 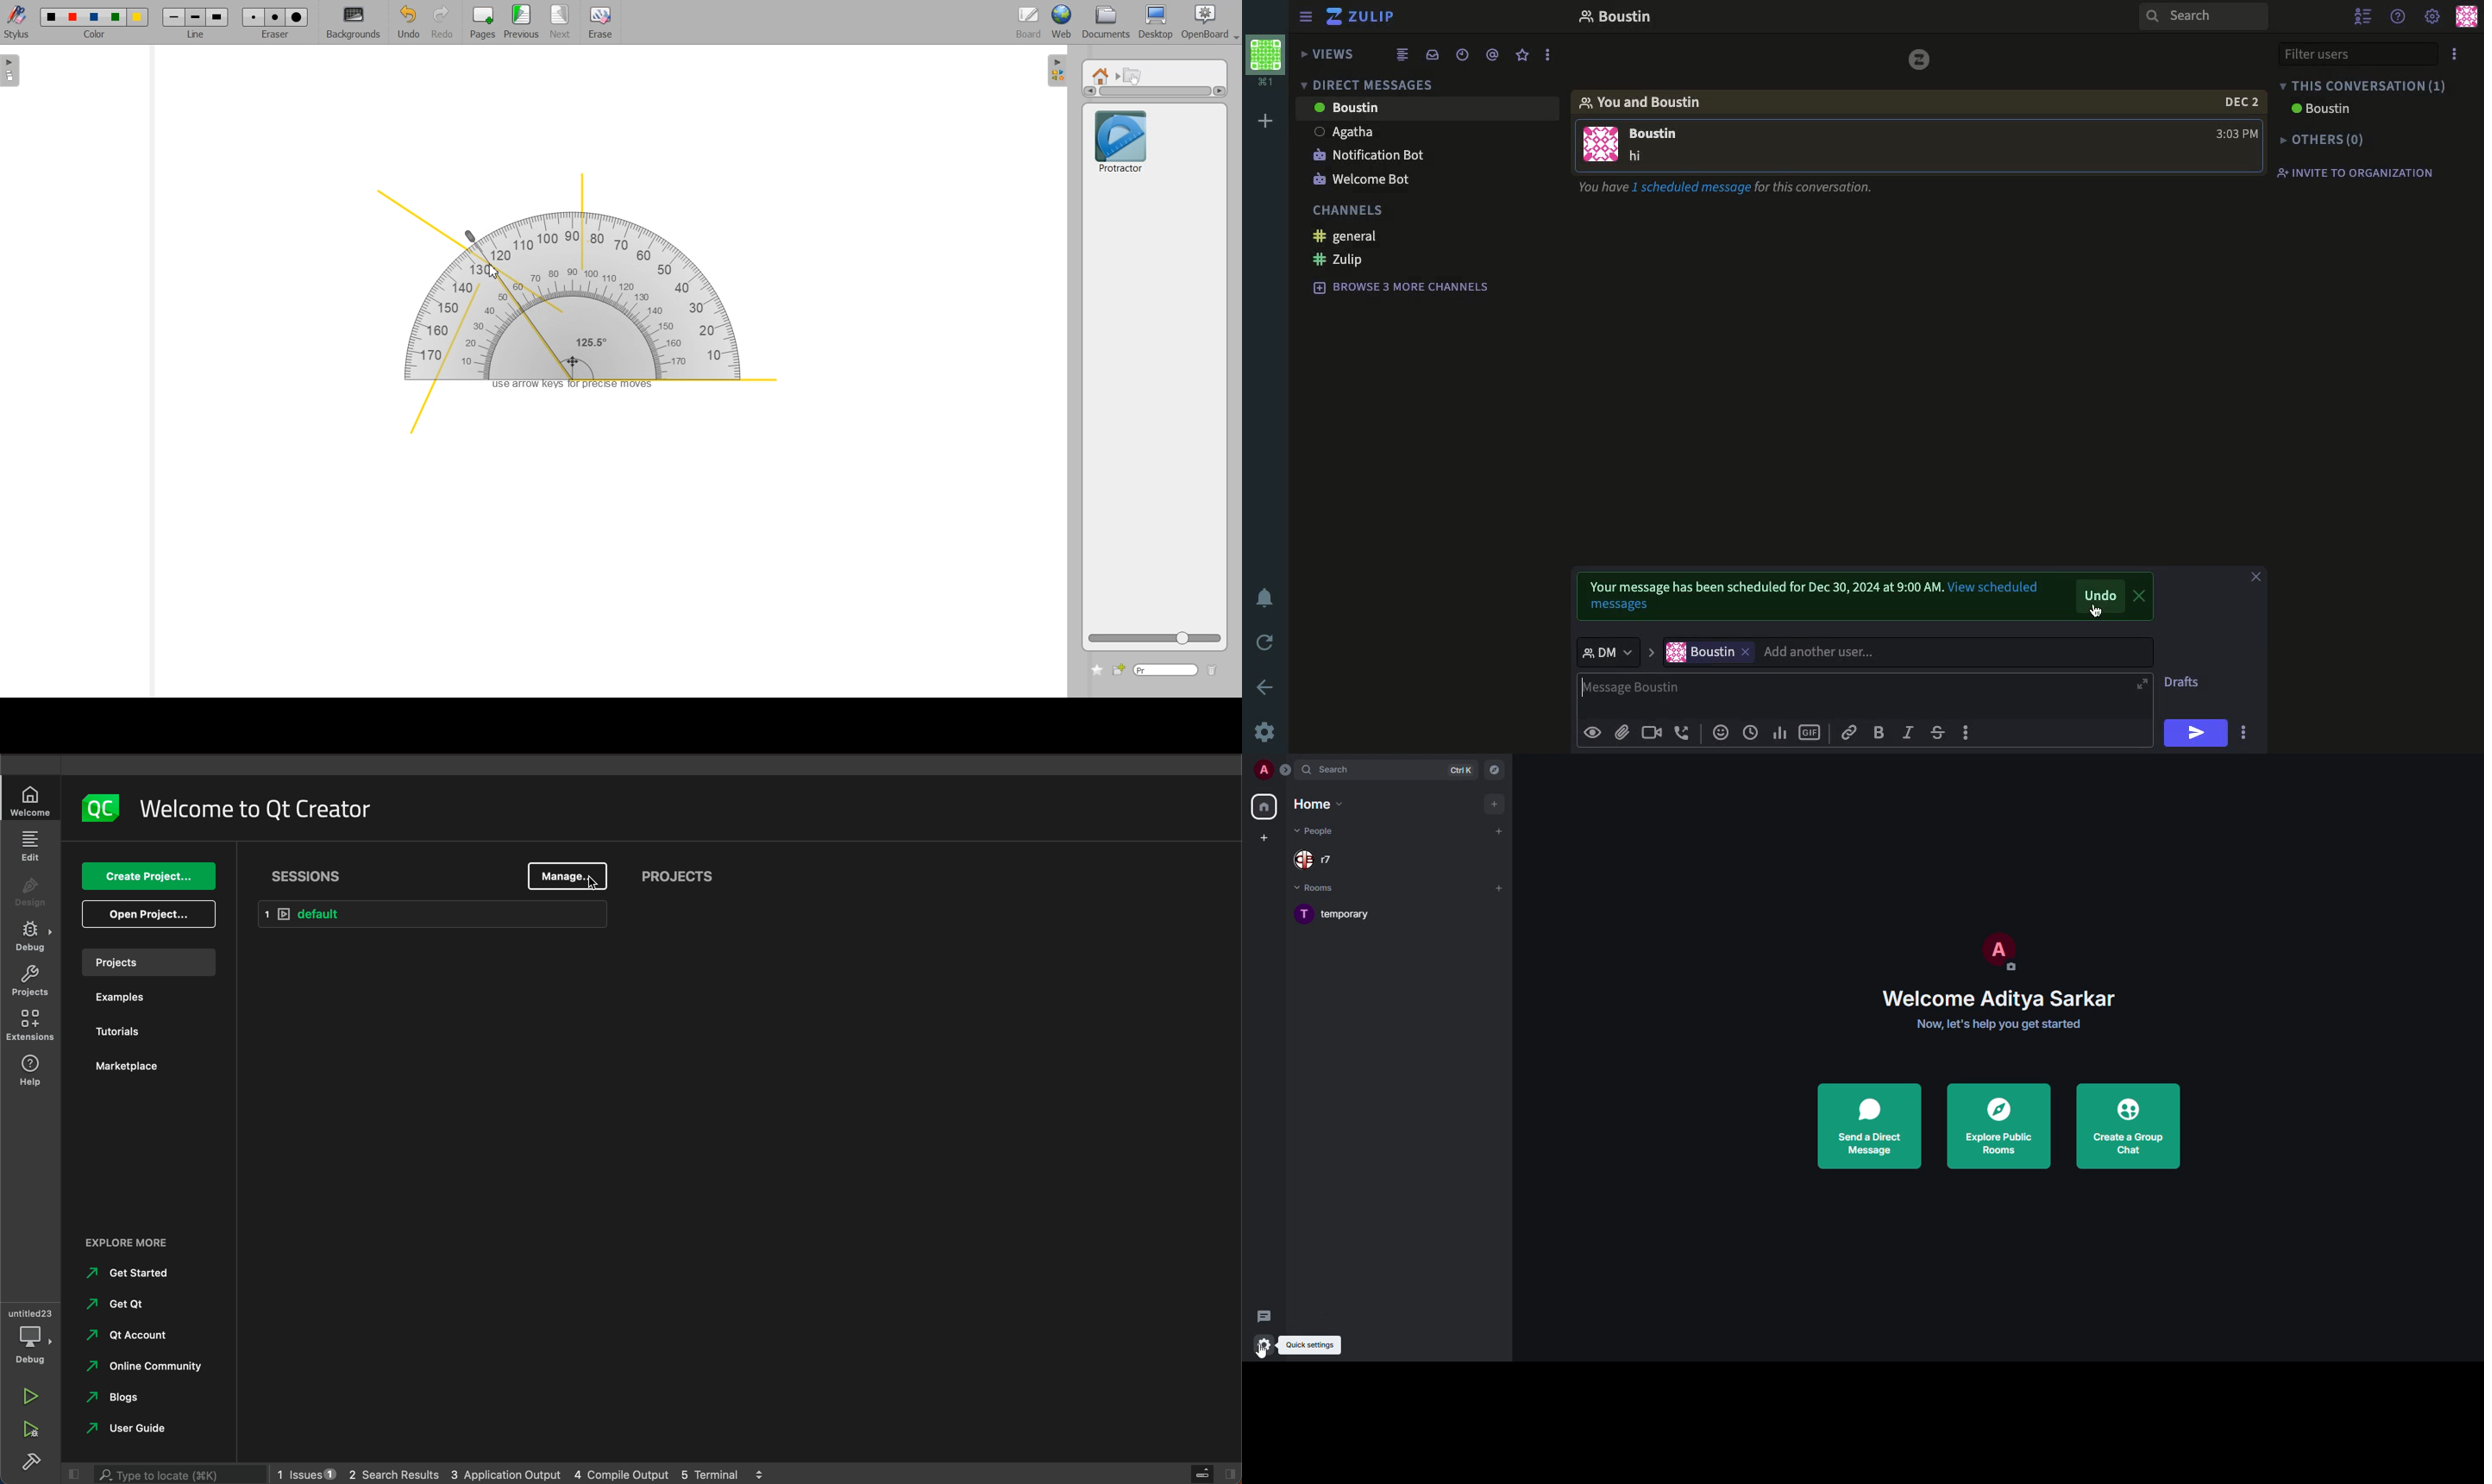 What do you see at coordinates (1496, 803) in the screenshot?
I see `add` at bounding box center [1496, 803].